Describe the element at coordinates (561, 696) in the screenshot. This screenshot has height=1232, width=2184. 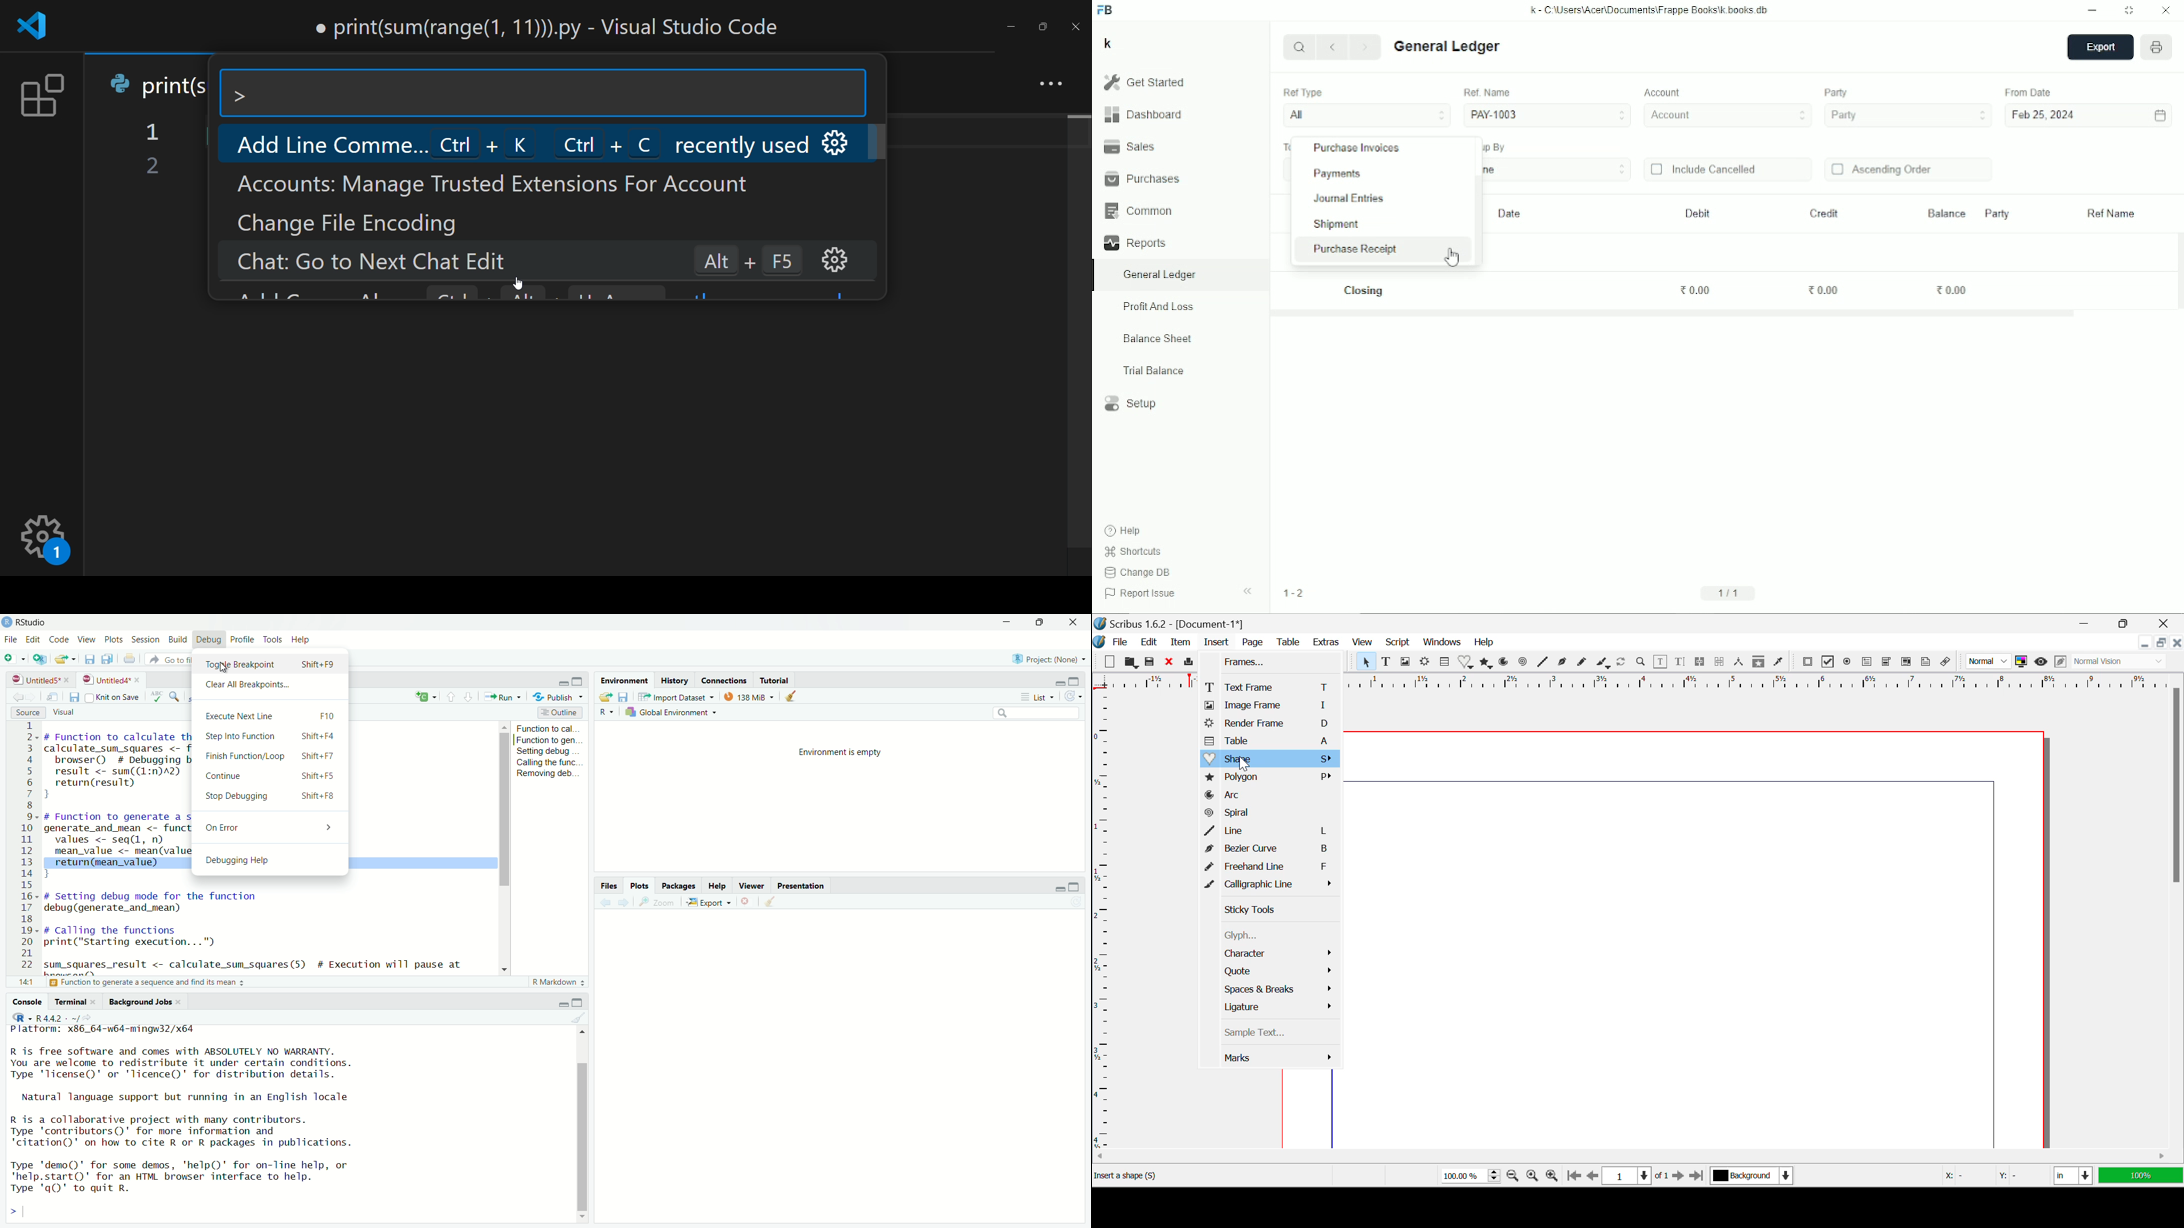
I see `publish` at that location.